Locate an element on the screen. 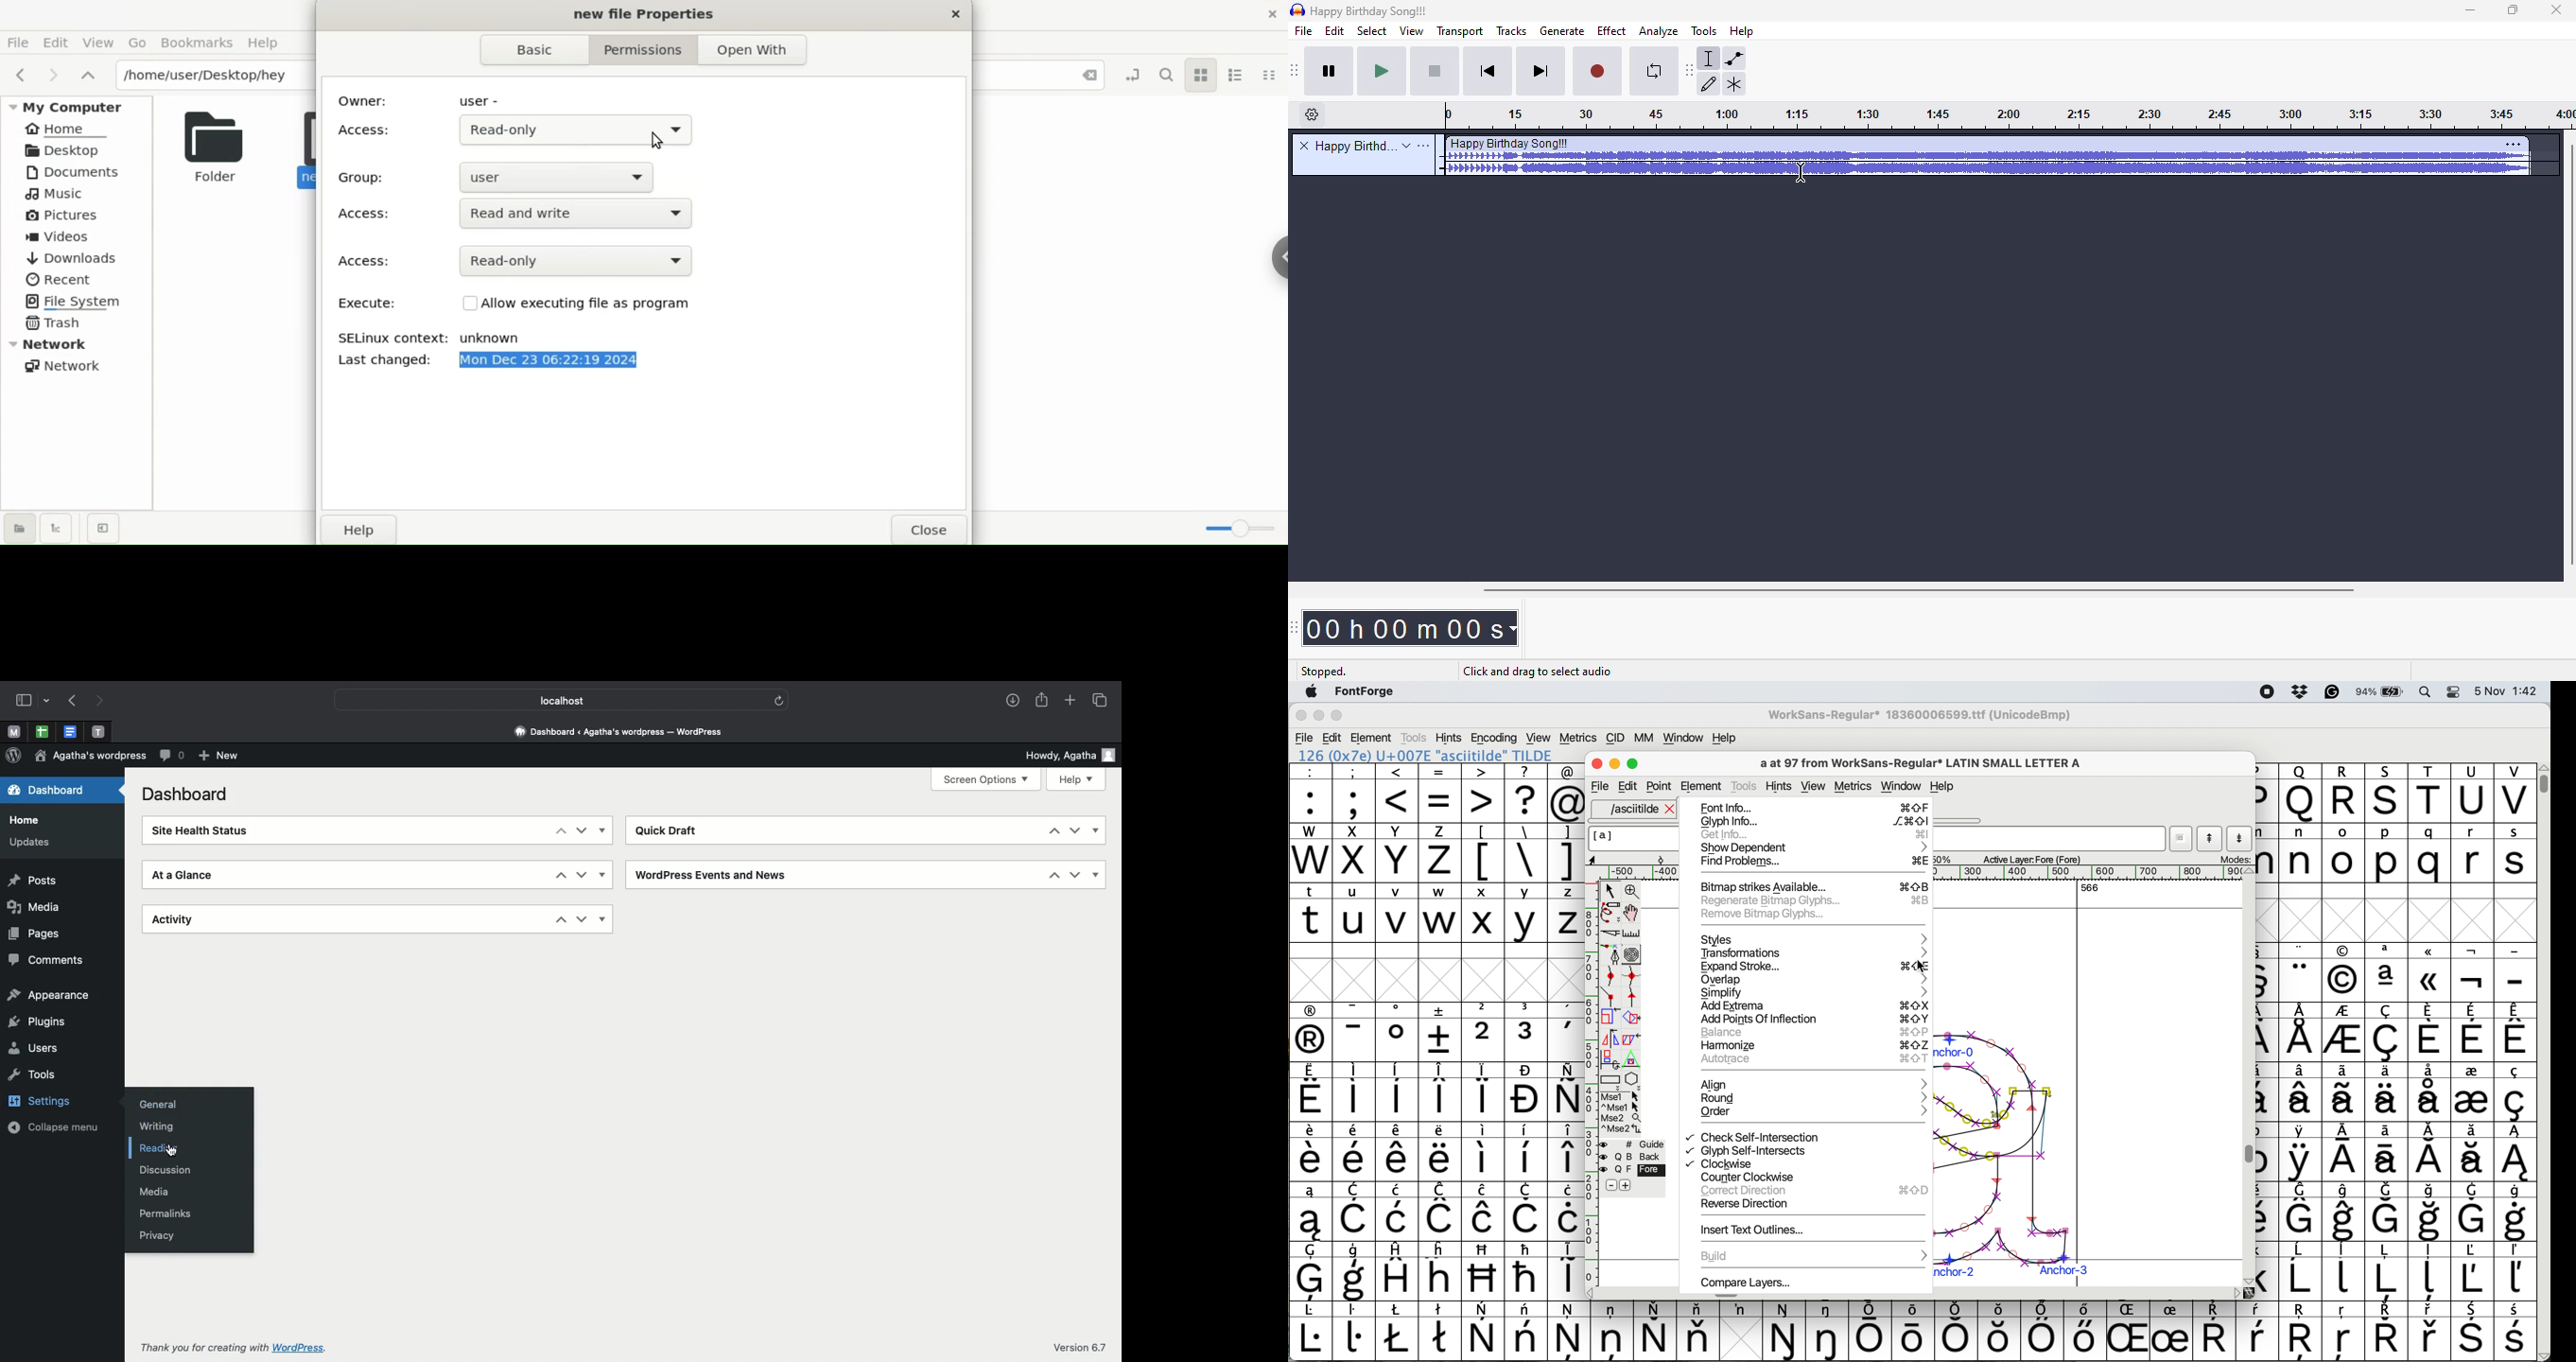 The image size is (2576, 1372). pause is located at coordinates (1332, 73).